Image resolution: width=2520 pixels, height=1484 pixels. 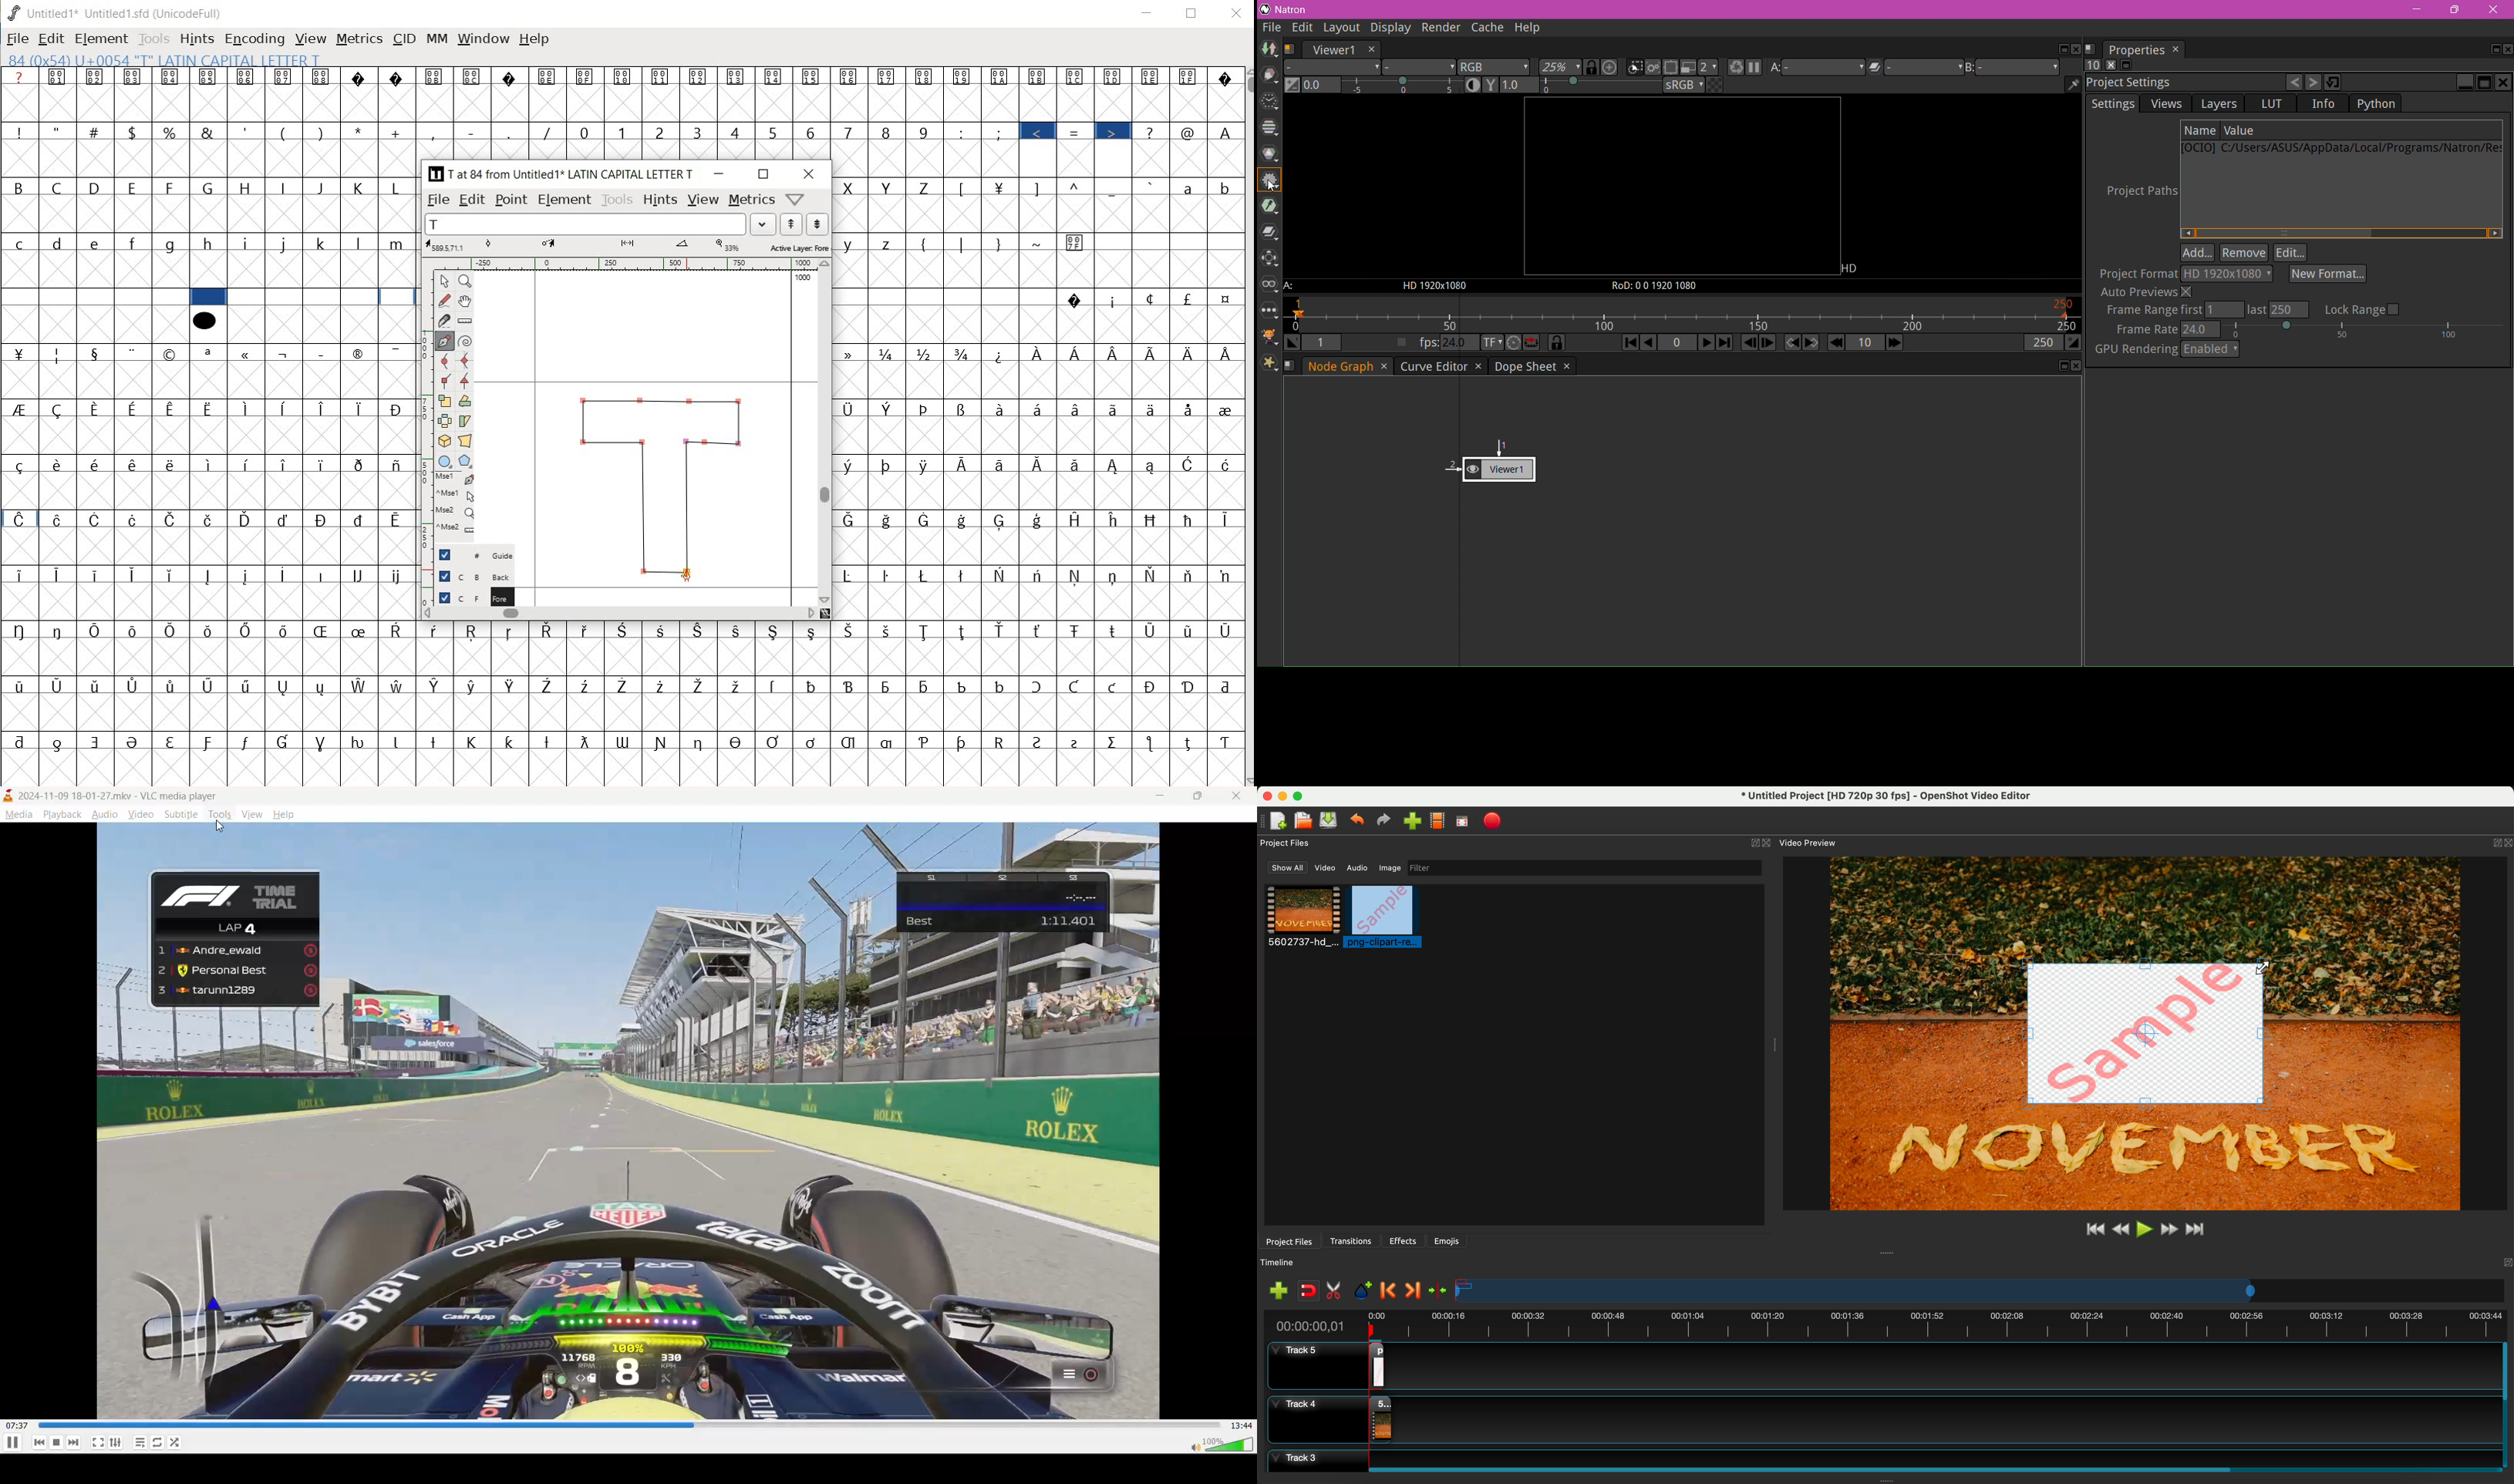 I want to click on Symbol, so click(x=814, y=78).